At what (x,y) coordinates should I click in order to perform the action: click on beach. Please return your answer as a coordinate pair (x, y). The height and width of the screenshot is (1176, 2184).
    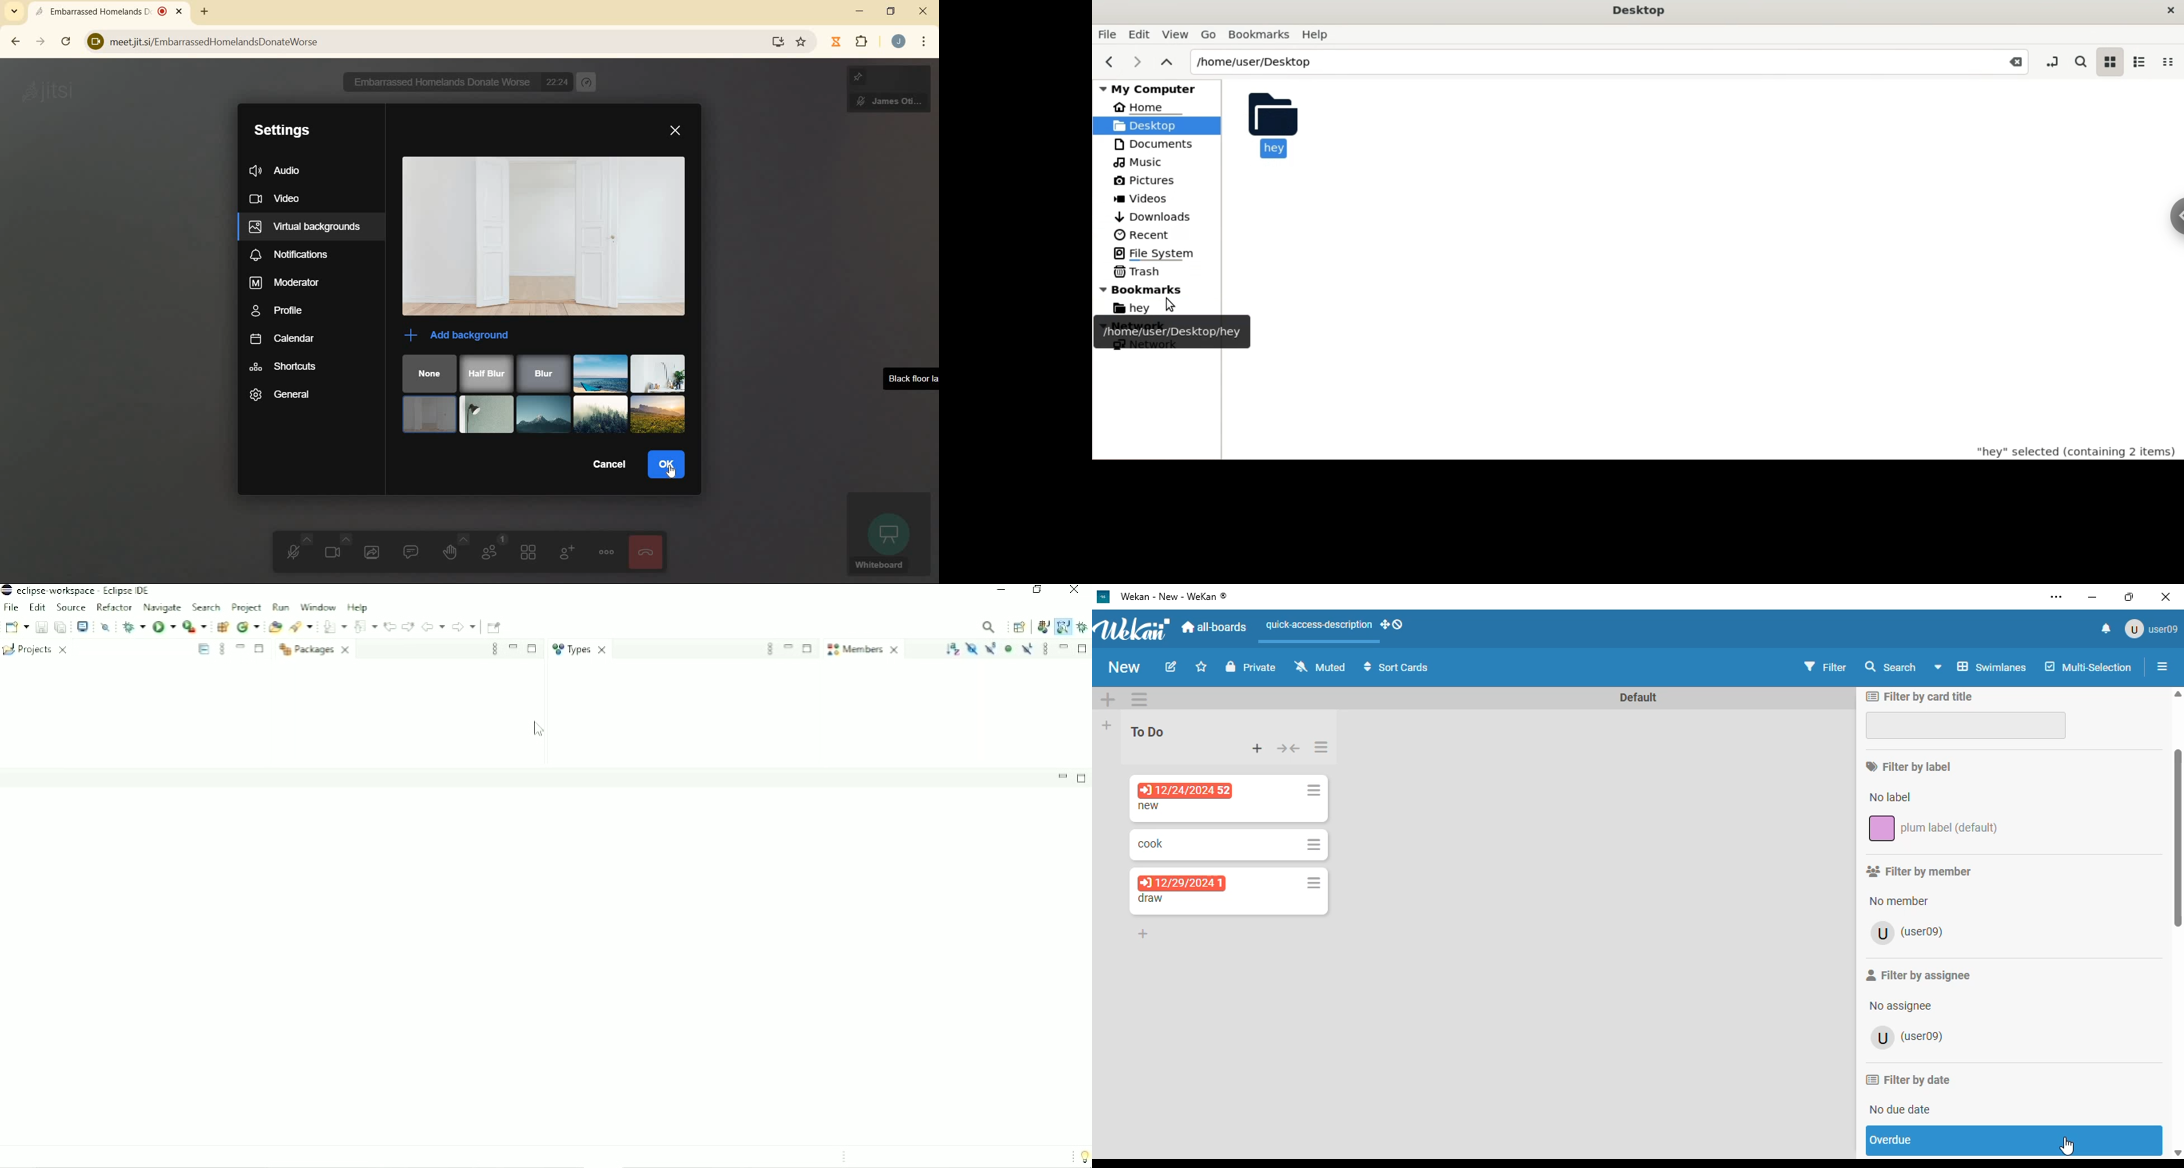
    Looking at the image, I should click on (601, 373).